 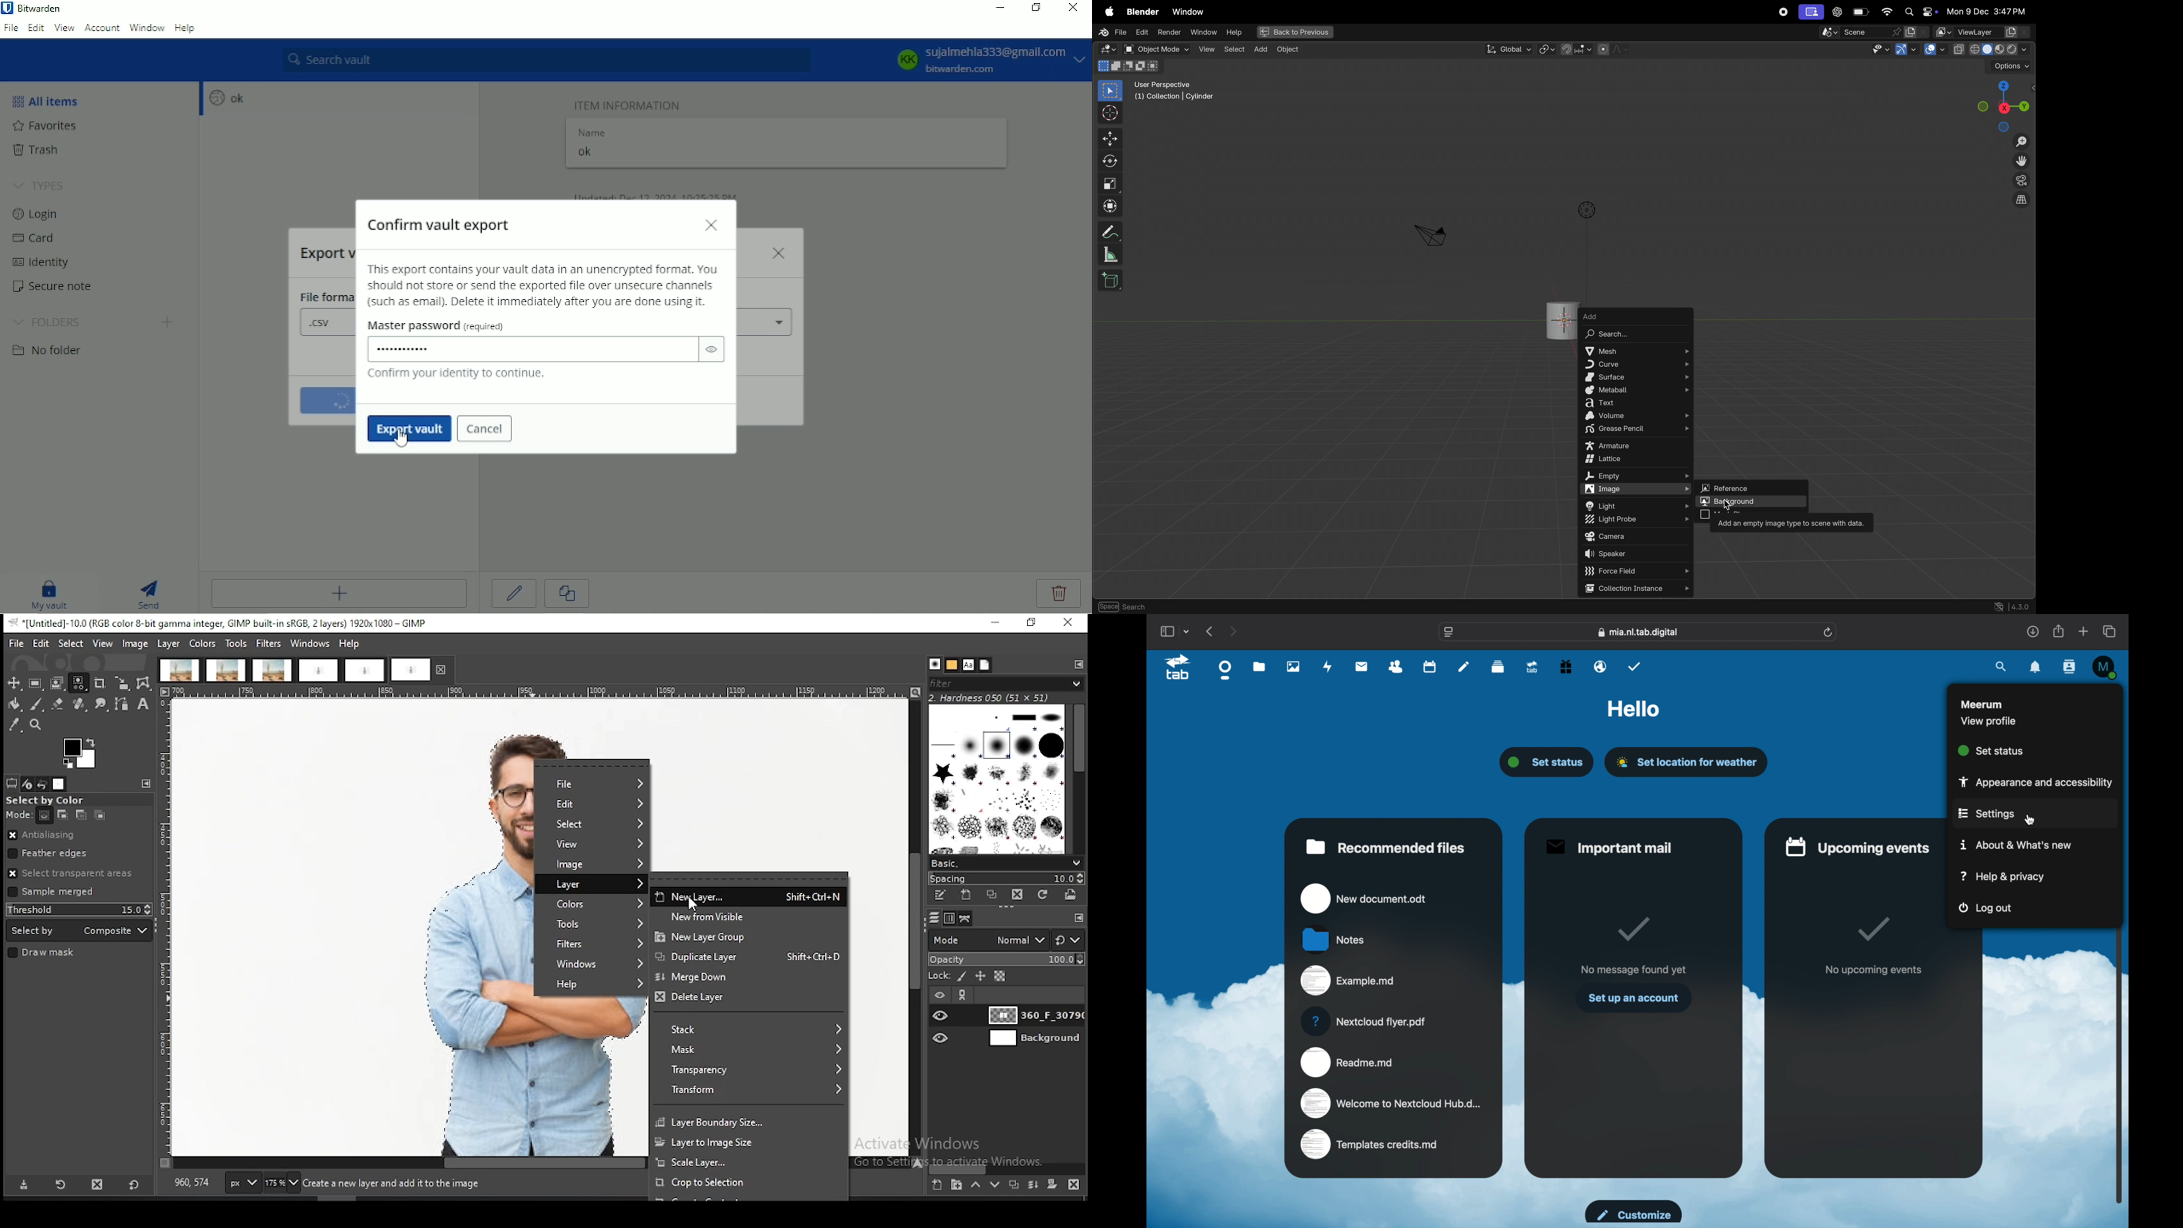 What do you see at coordinates (1169, 33) in the screenshot?
I see `render` at bounding box center [1169, 33].